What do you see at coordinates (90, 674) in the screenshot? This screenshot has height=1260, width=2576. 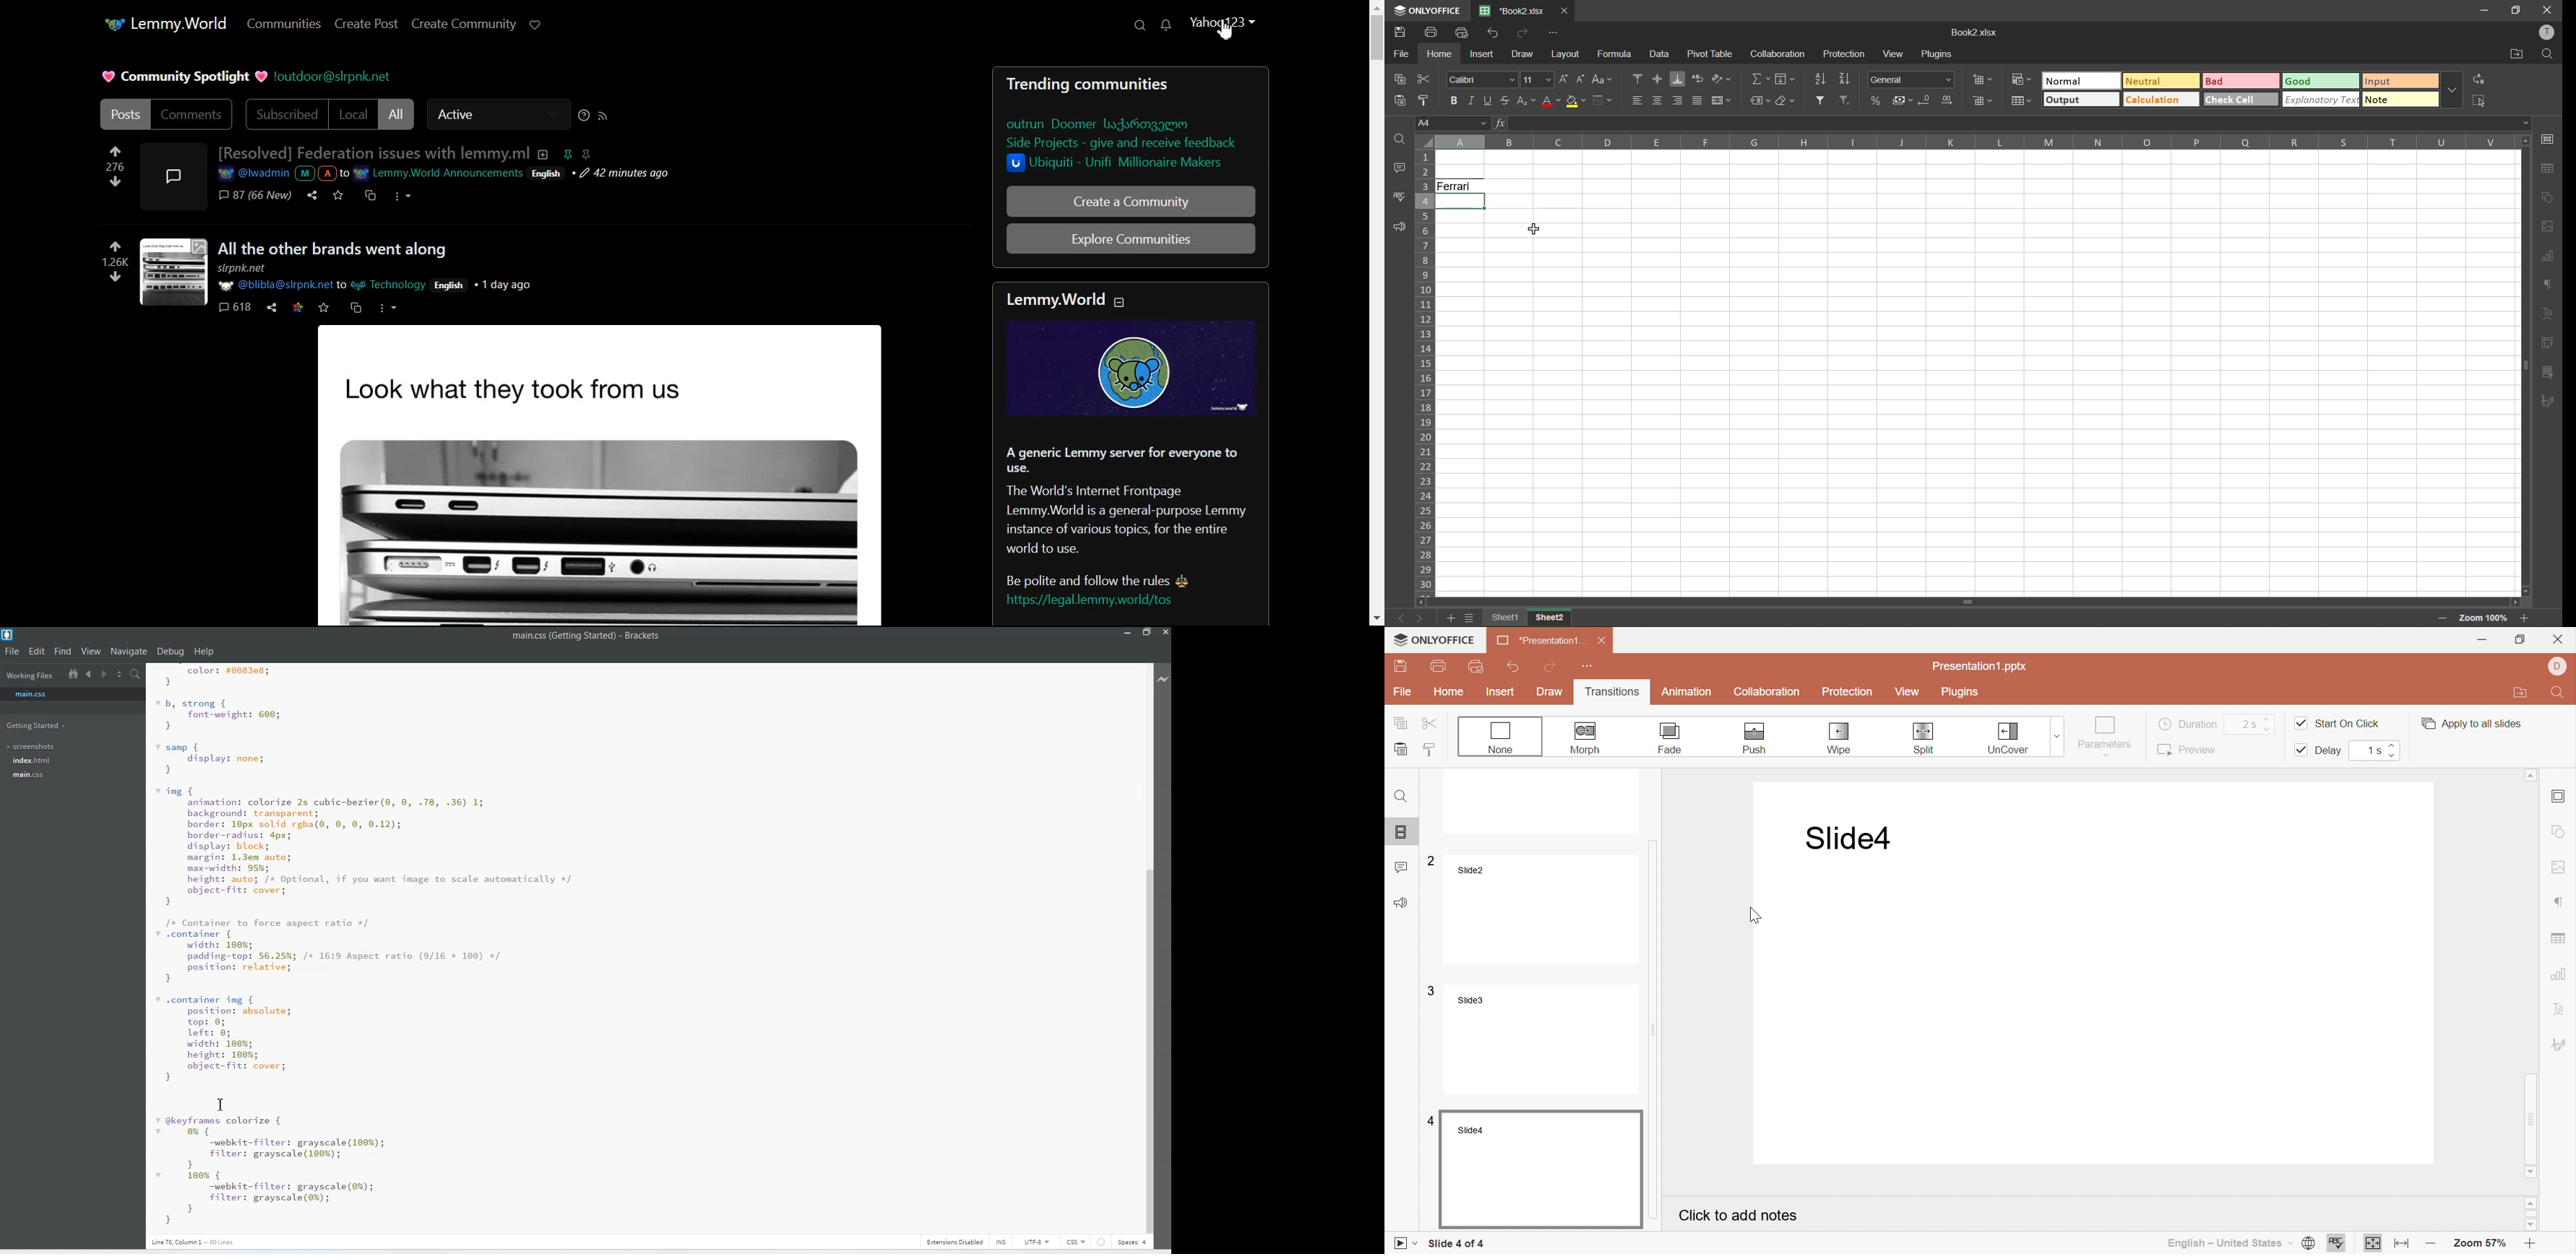 I see `Navigate Backwards` at bounding box center [90, 674].